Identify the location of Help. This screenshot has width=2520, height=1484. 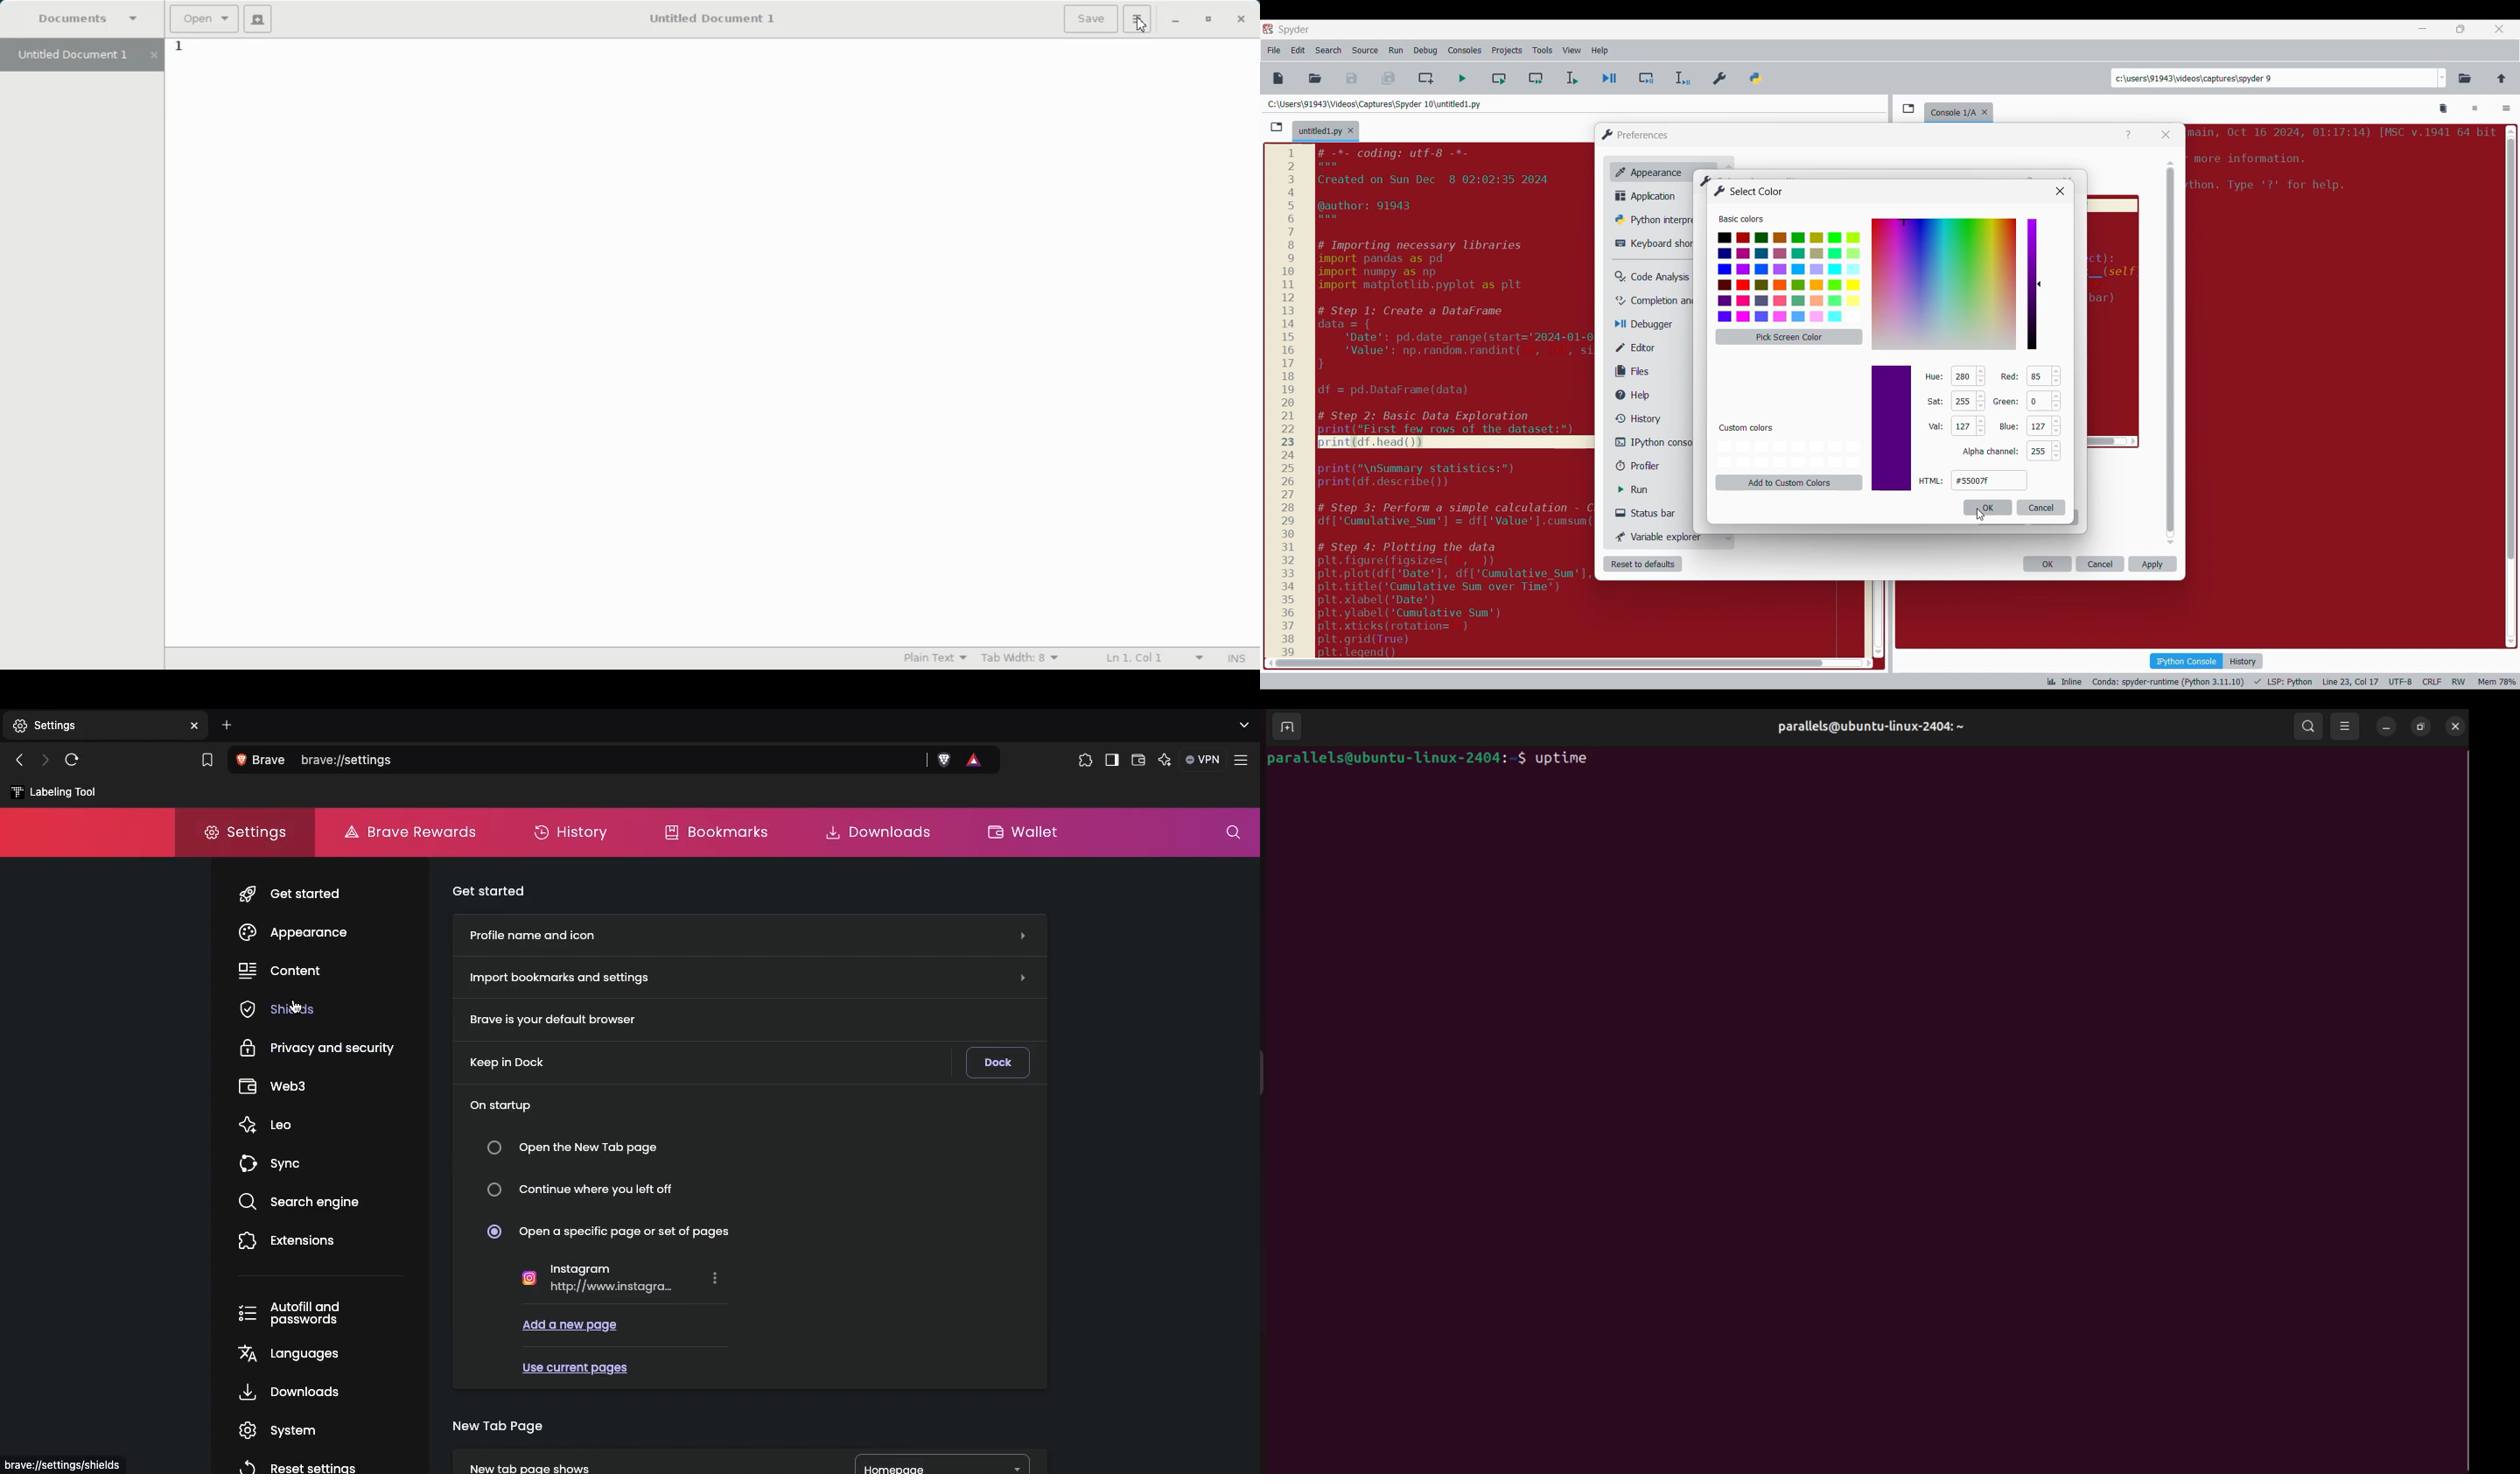
(1639, 395).